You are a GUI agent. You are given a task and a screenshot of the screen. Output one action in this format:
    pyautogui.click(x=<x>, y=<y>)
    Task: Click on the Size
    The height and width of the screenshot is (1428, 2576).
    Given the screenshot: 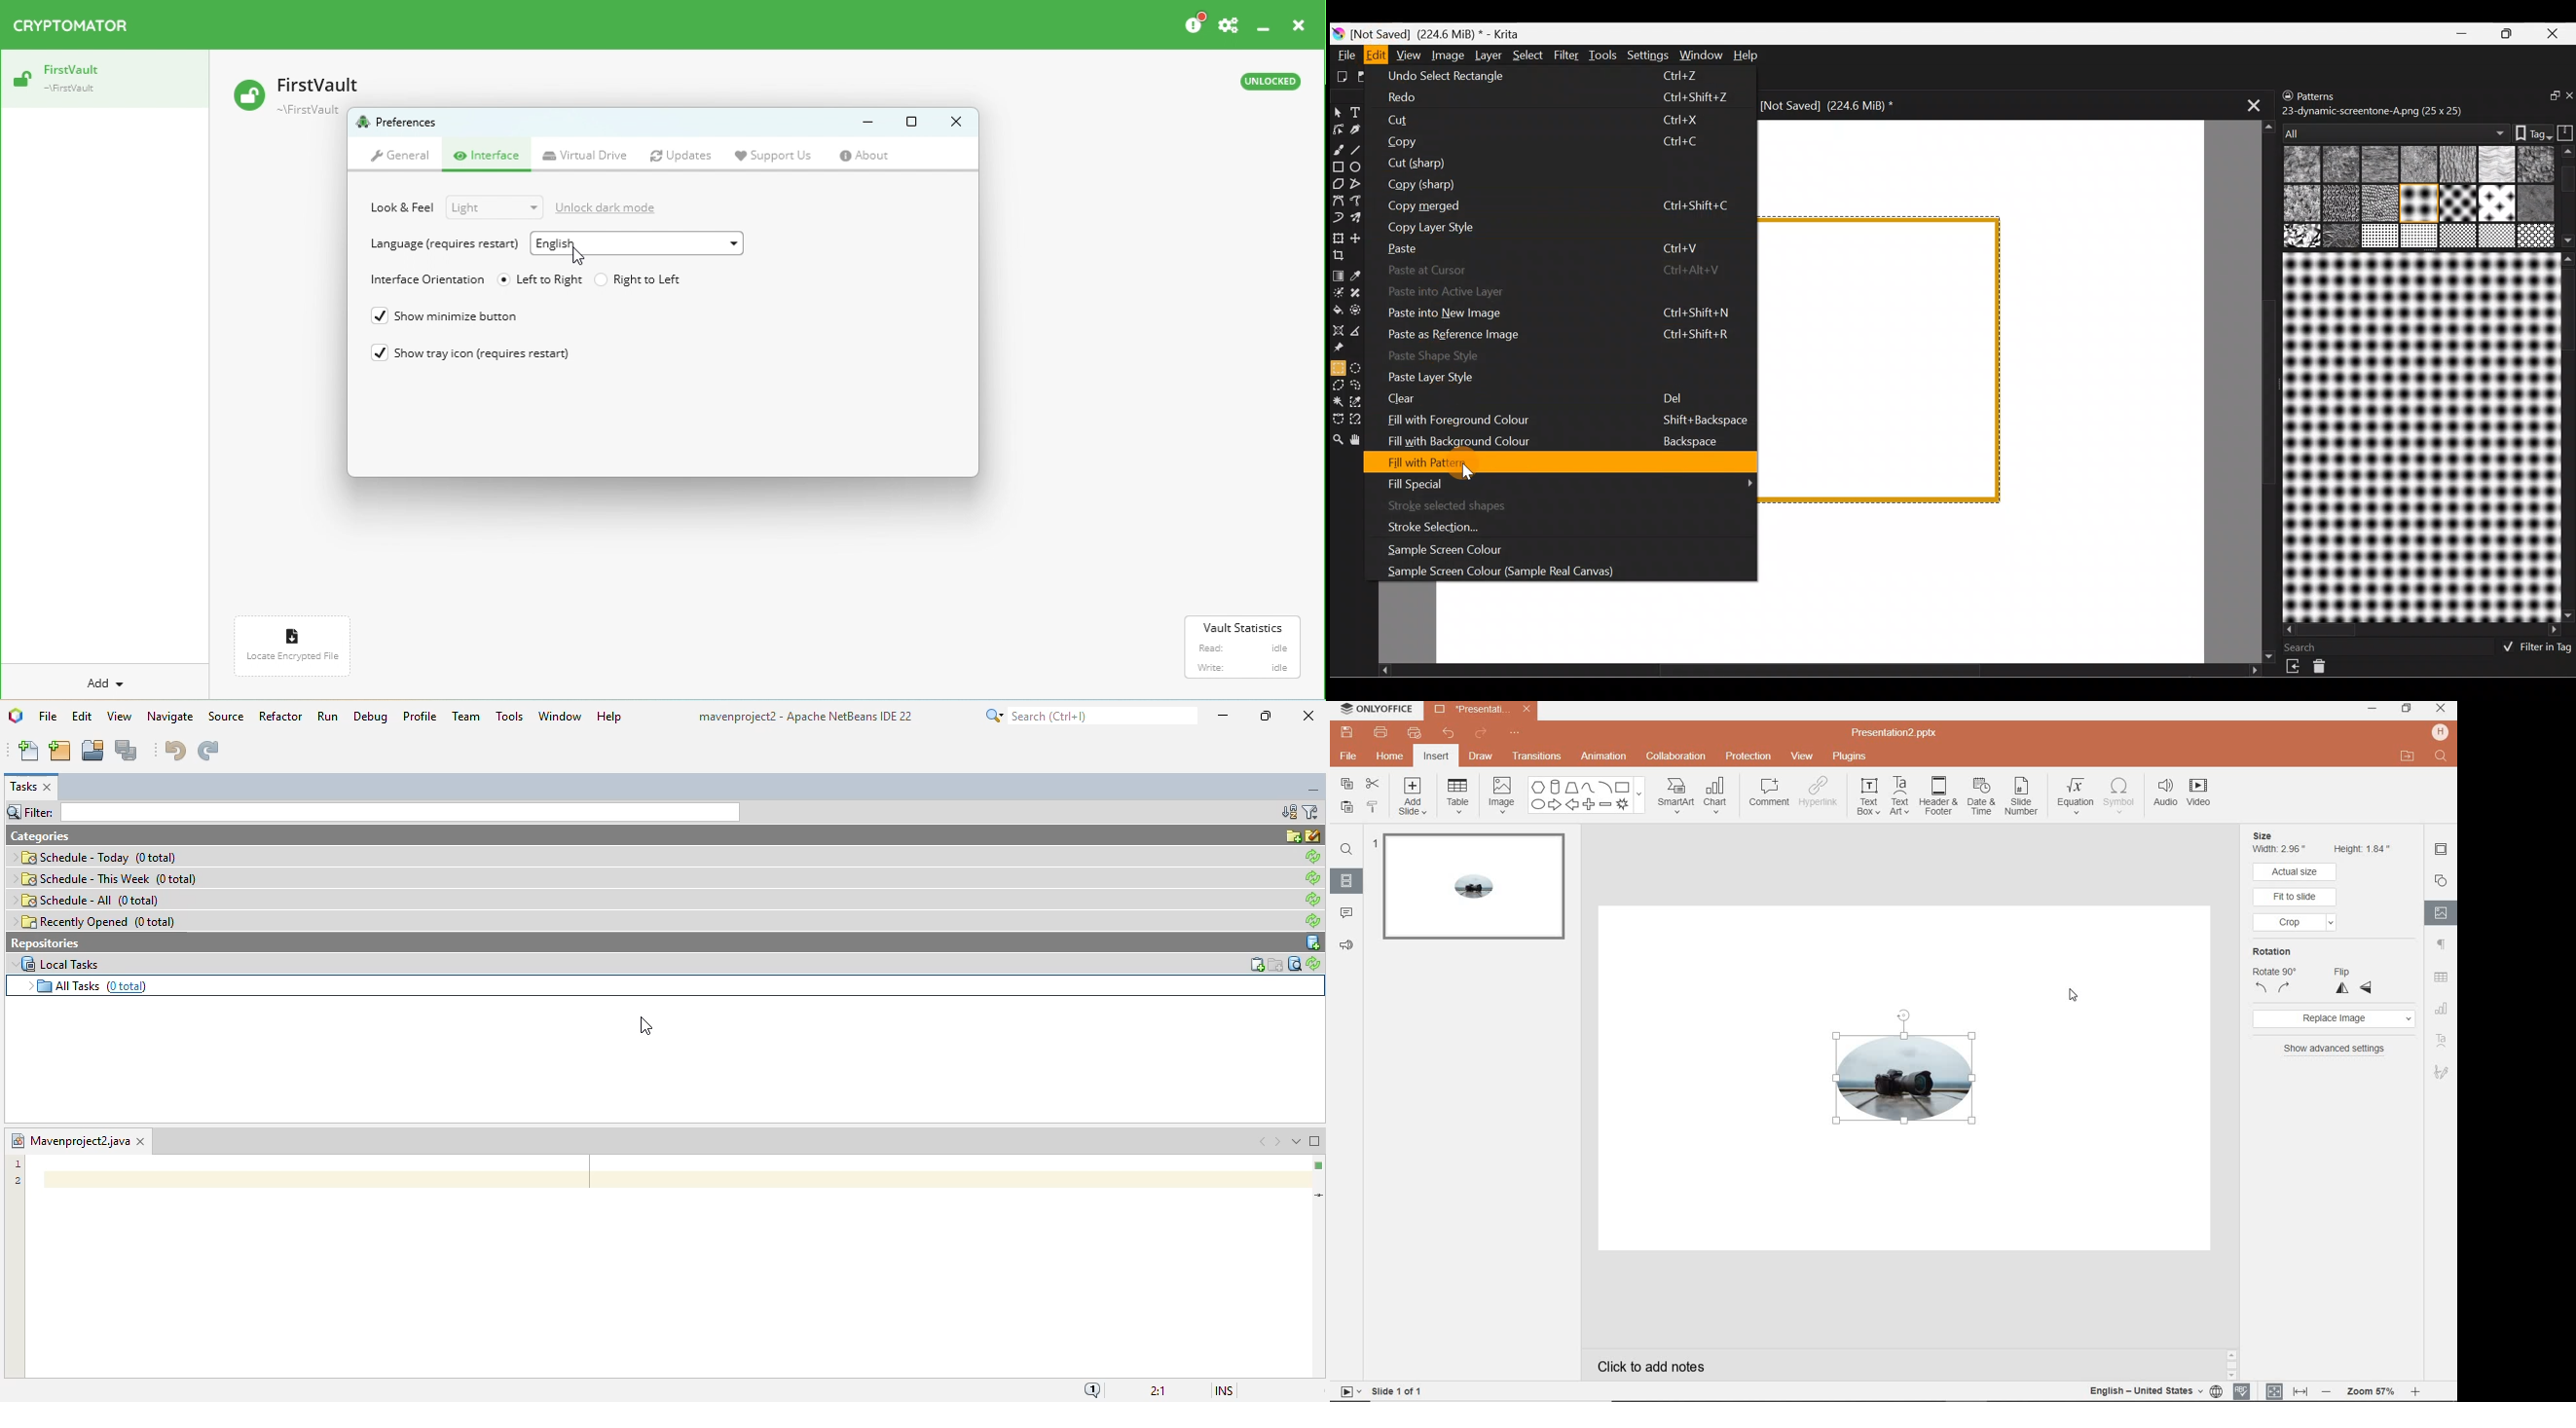 What is the action you would take?
    pyautogui.click(x=2279, y=835)
    